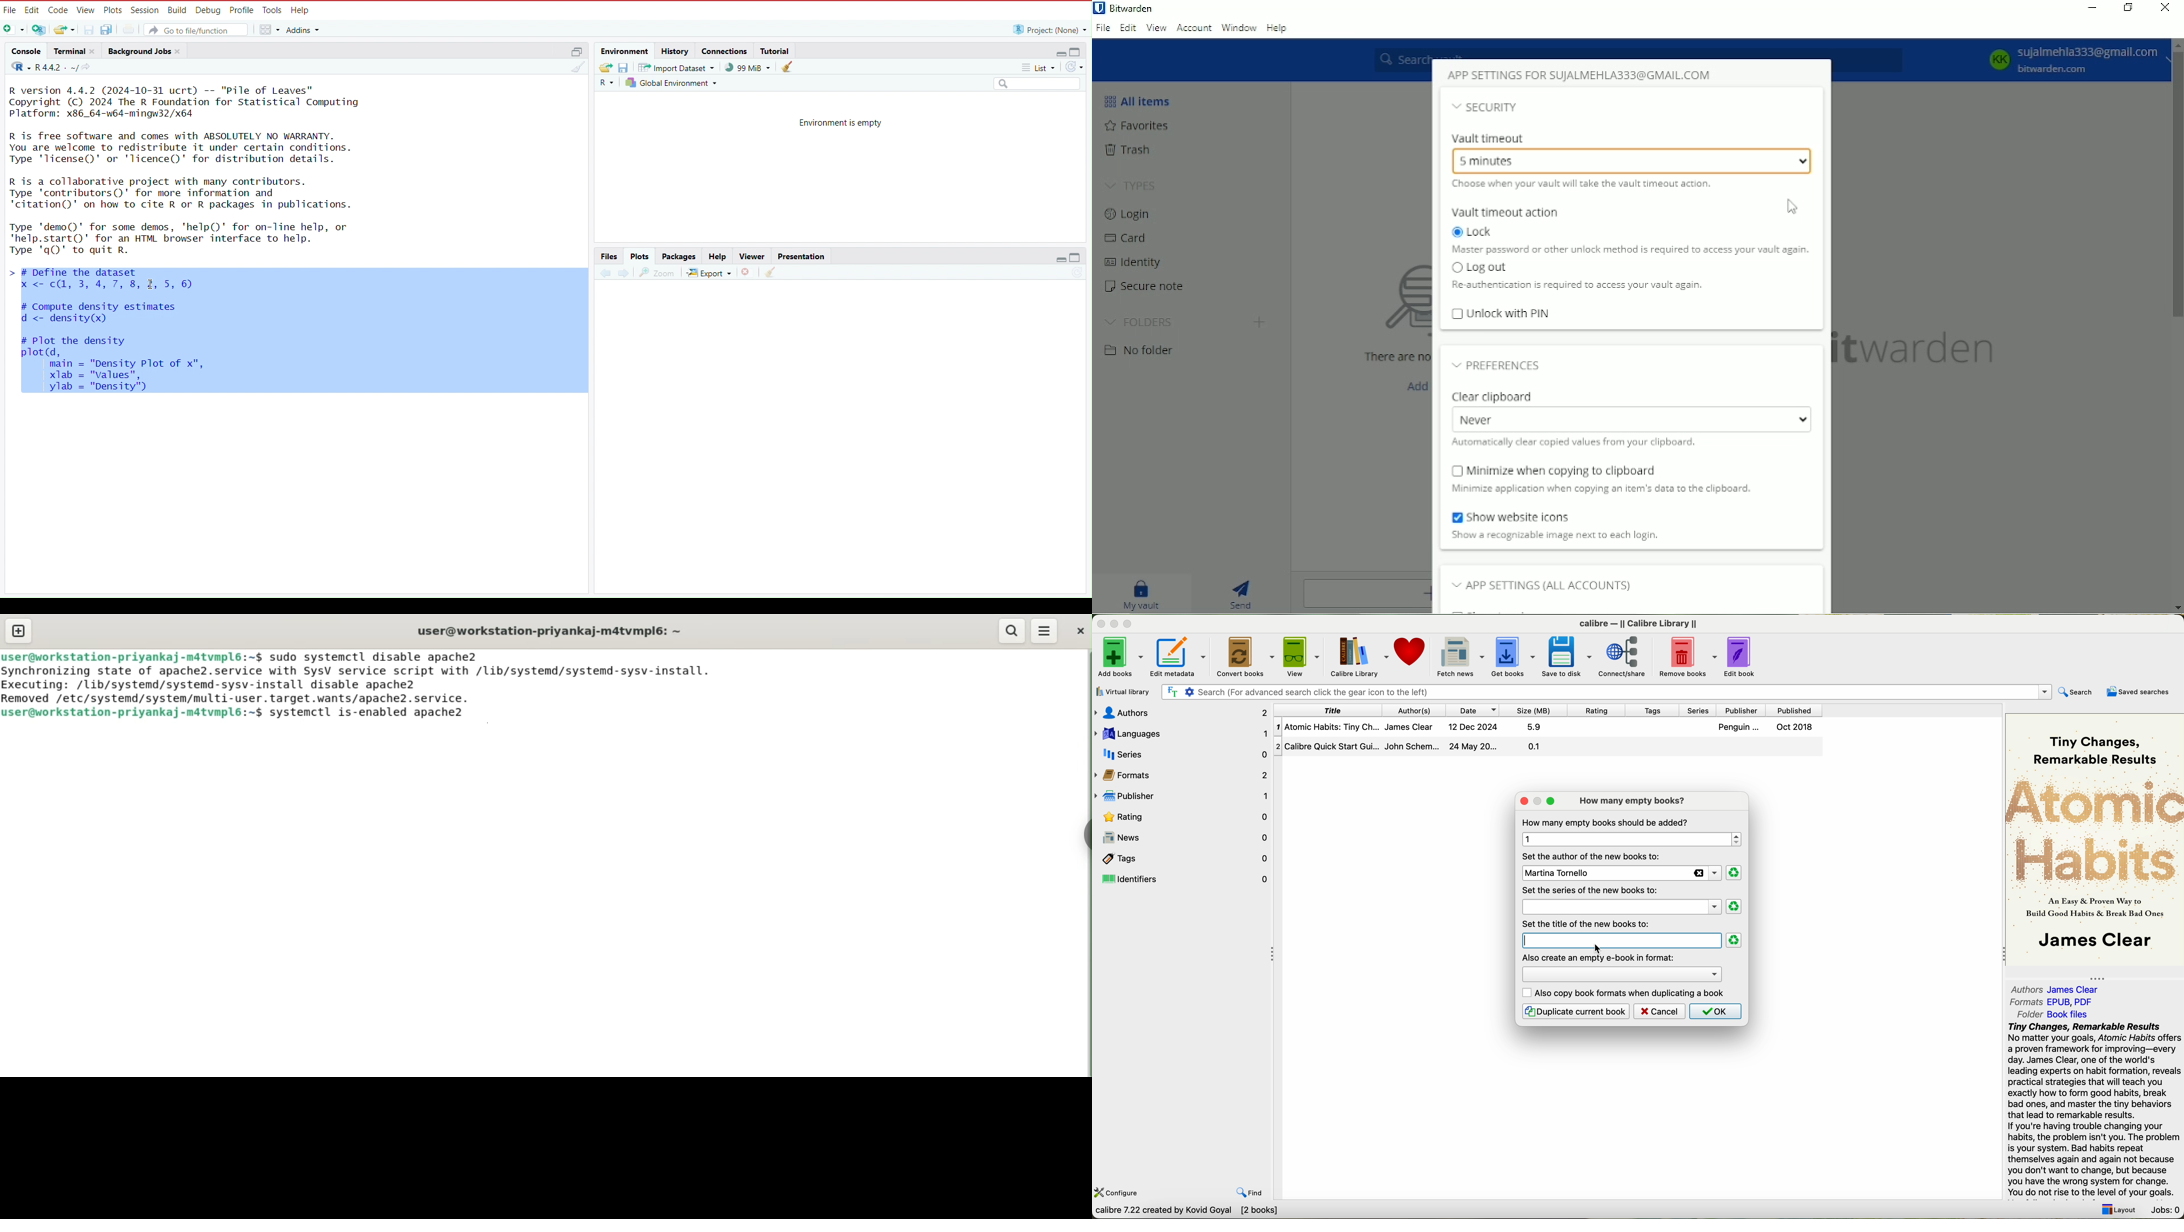 The height and width of the screenshot is (1232, 2184). Describe the element at coordinates (13, 28) in the screenshot. I see `new file` at that location.